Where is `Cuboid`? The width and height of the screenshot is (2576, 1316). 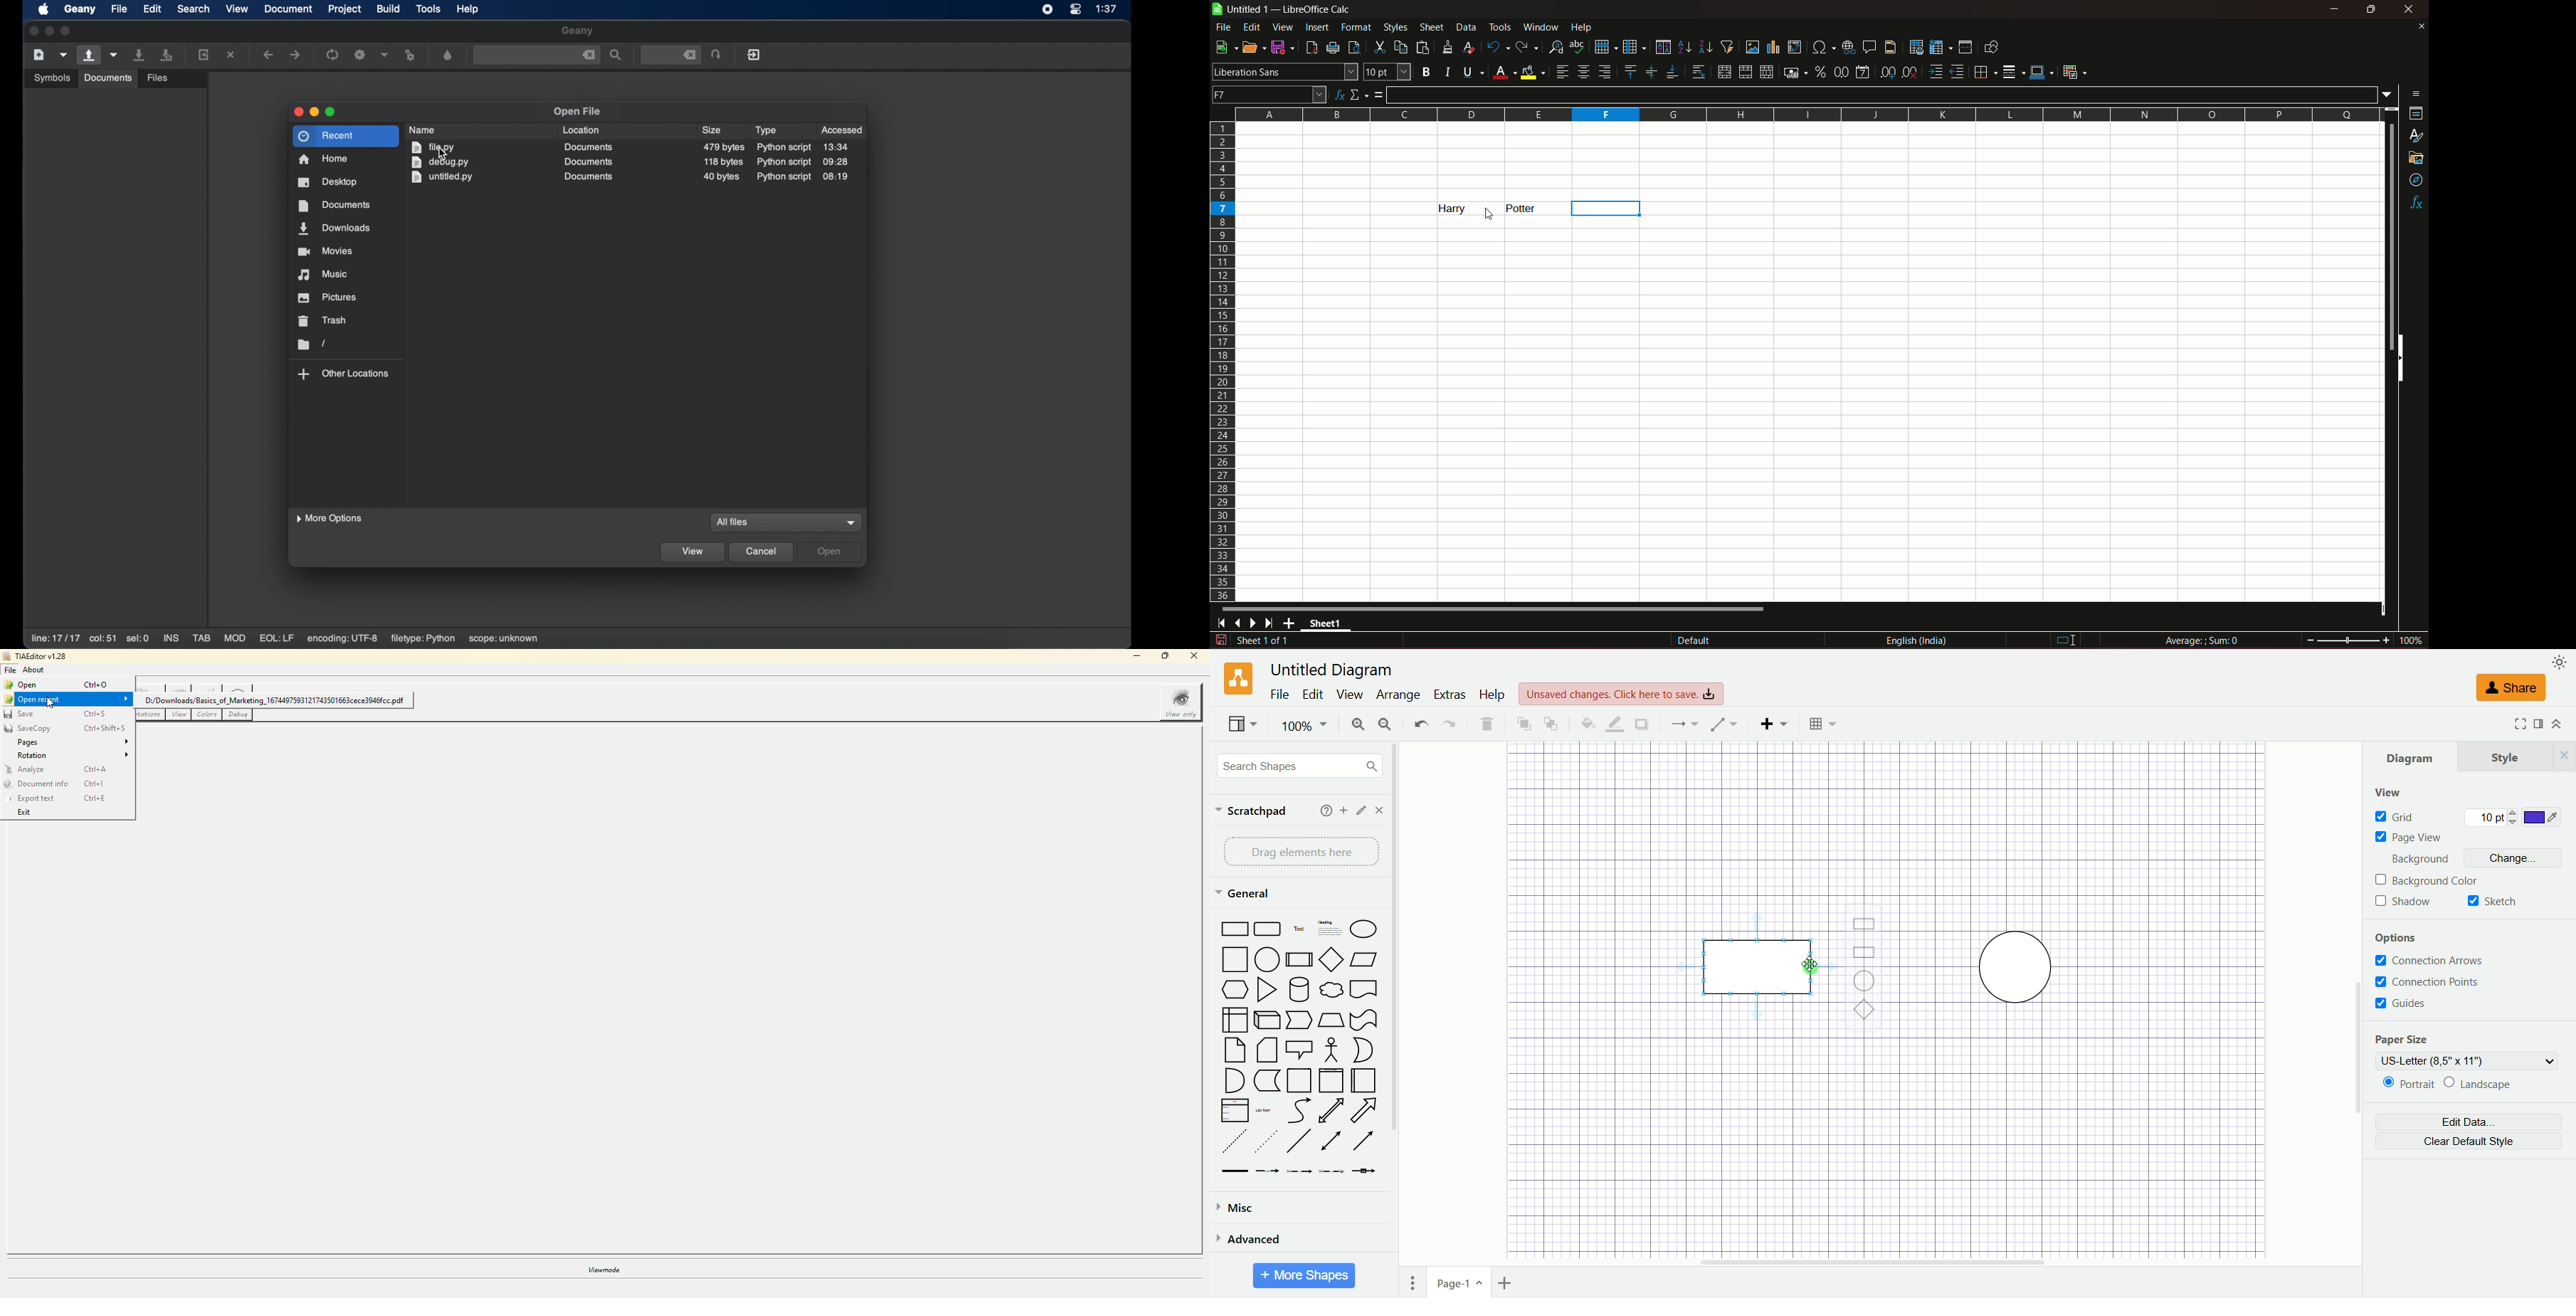 Cuboid is located at coordinates (1269, 1020).